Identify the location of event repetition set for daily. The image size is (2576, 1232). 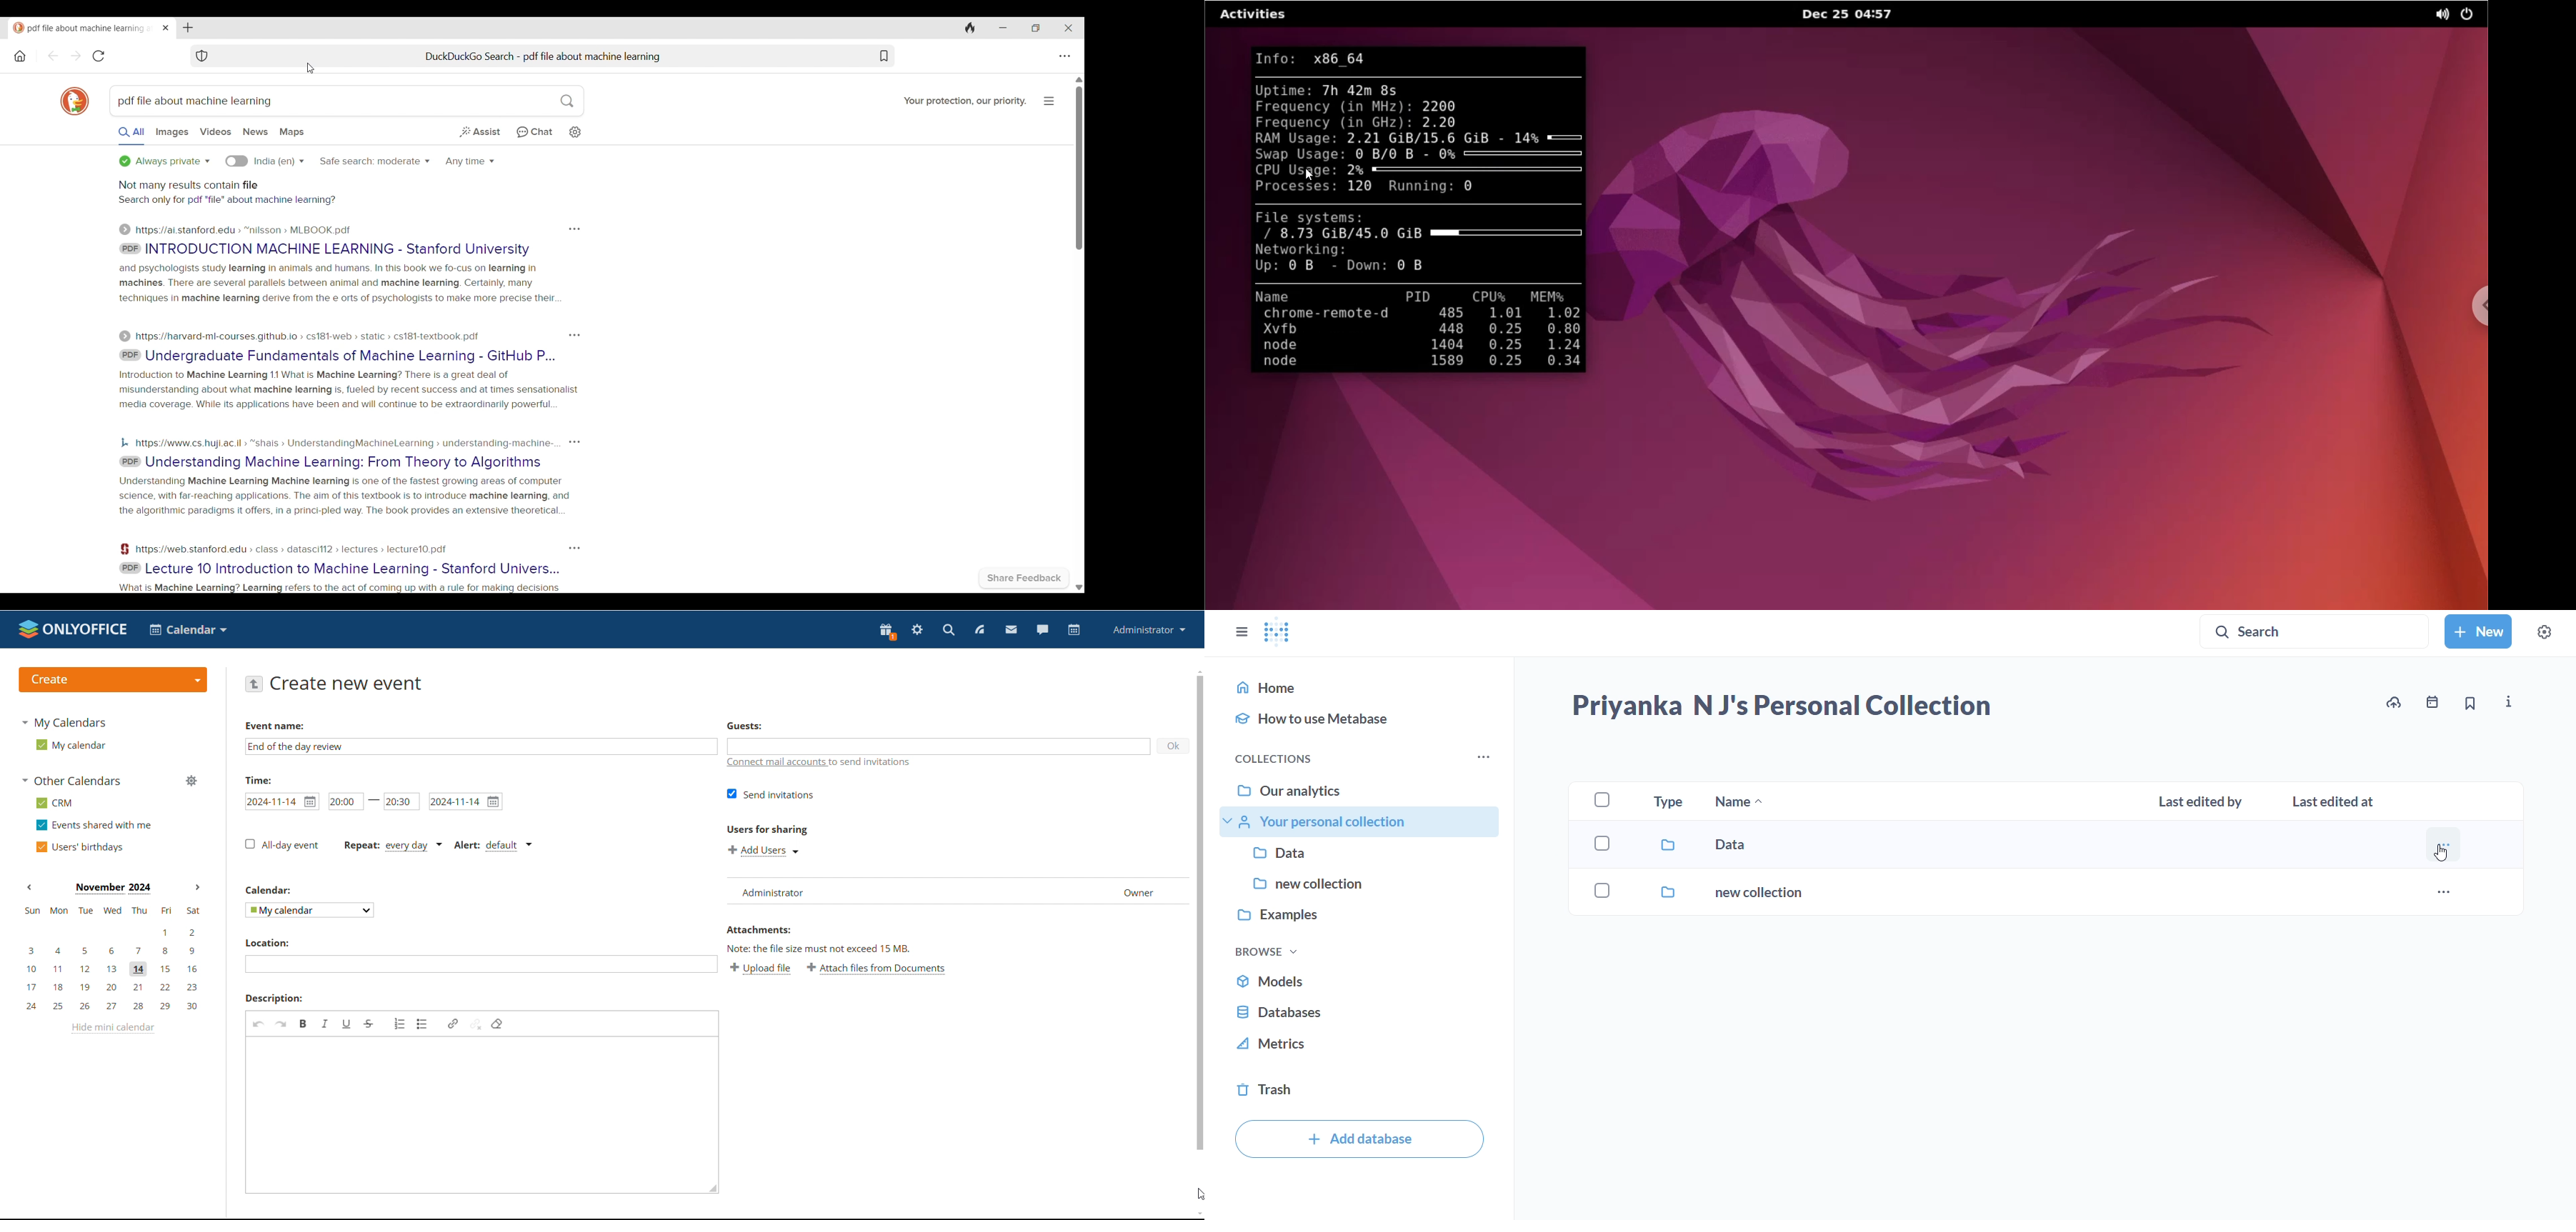
(391, 847).